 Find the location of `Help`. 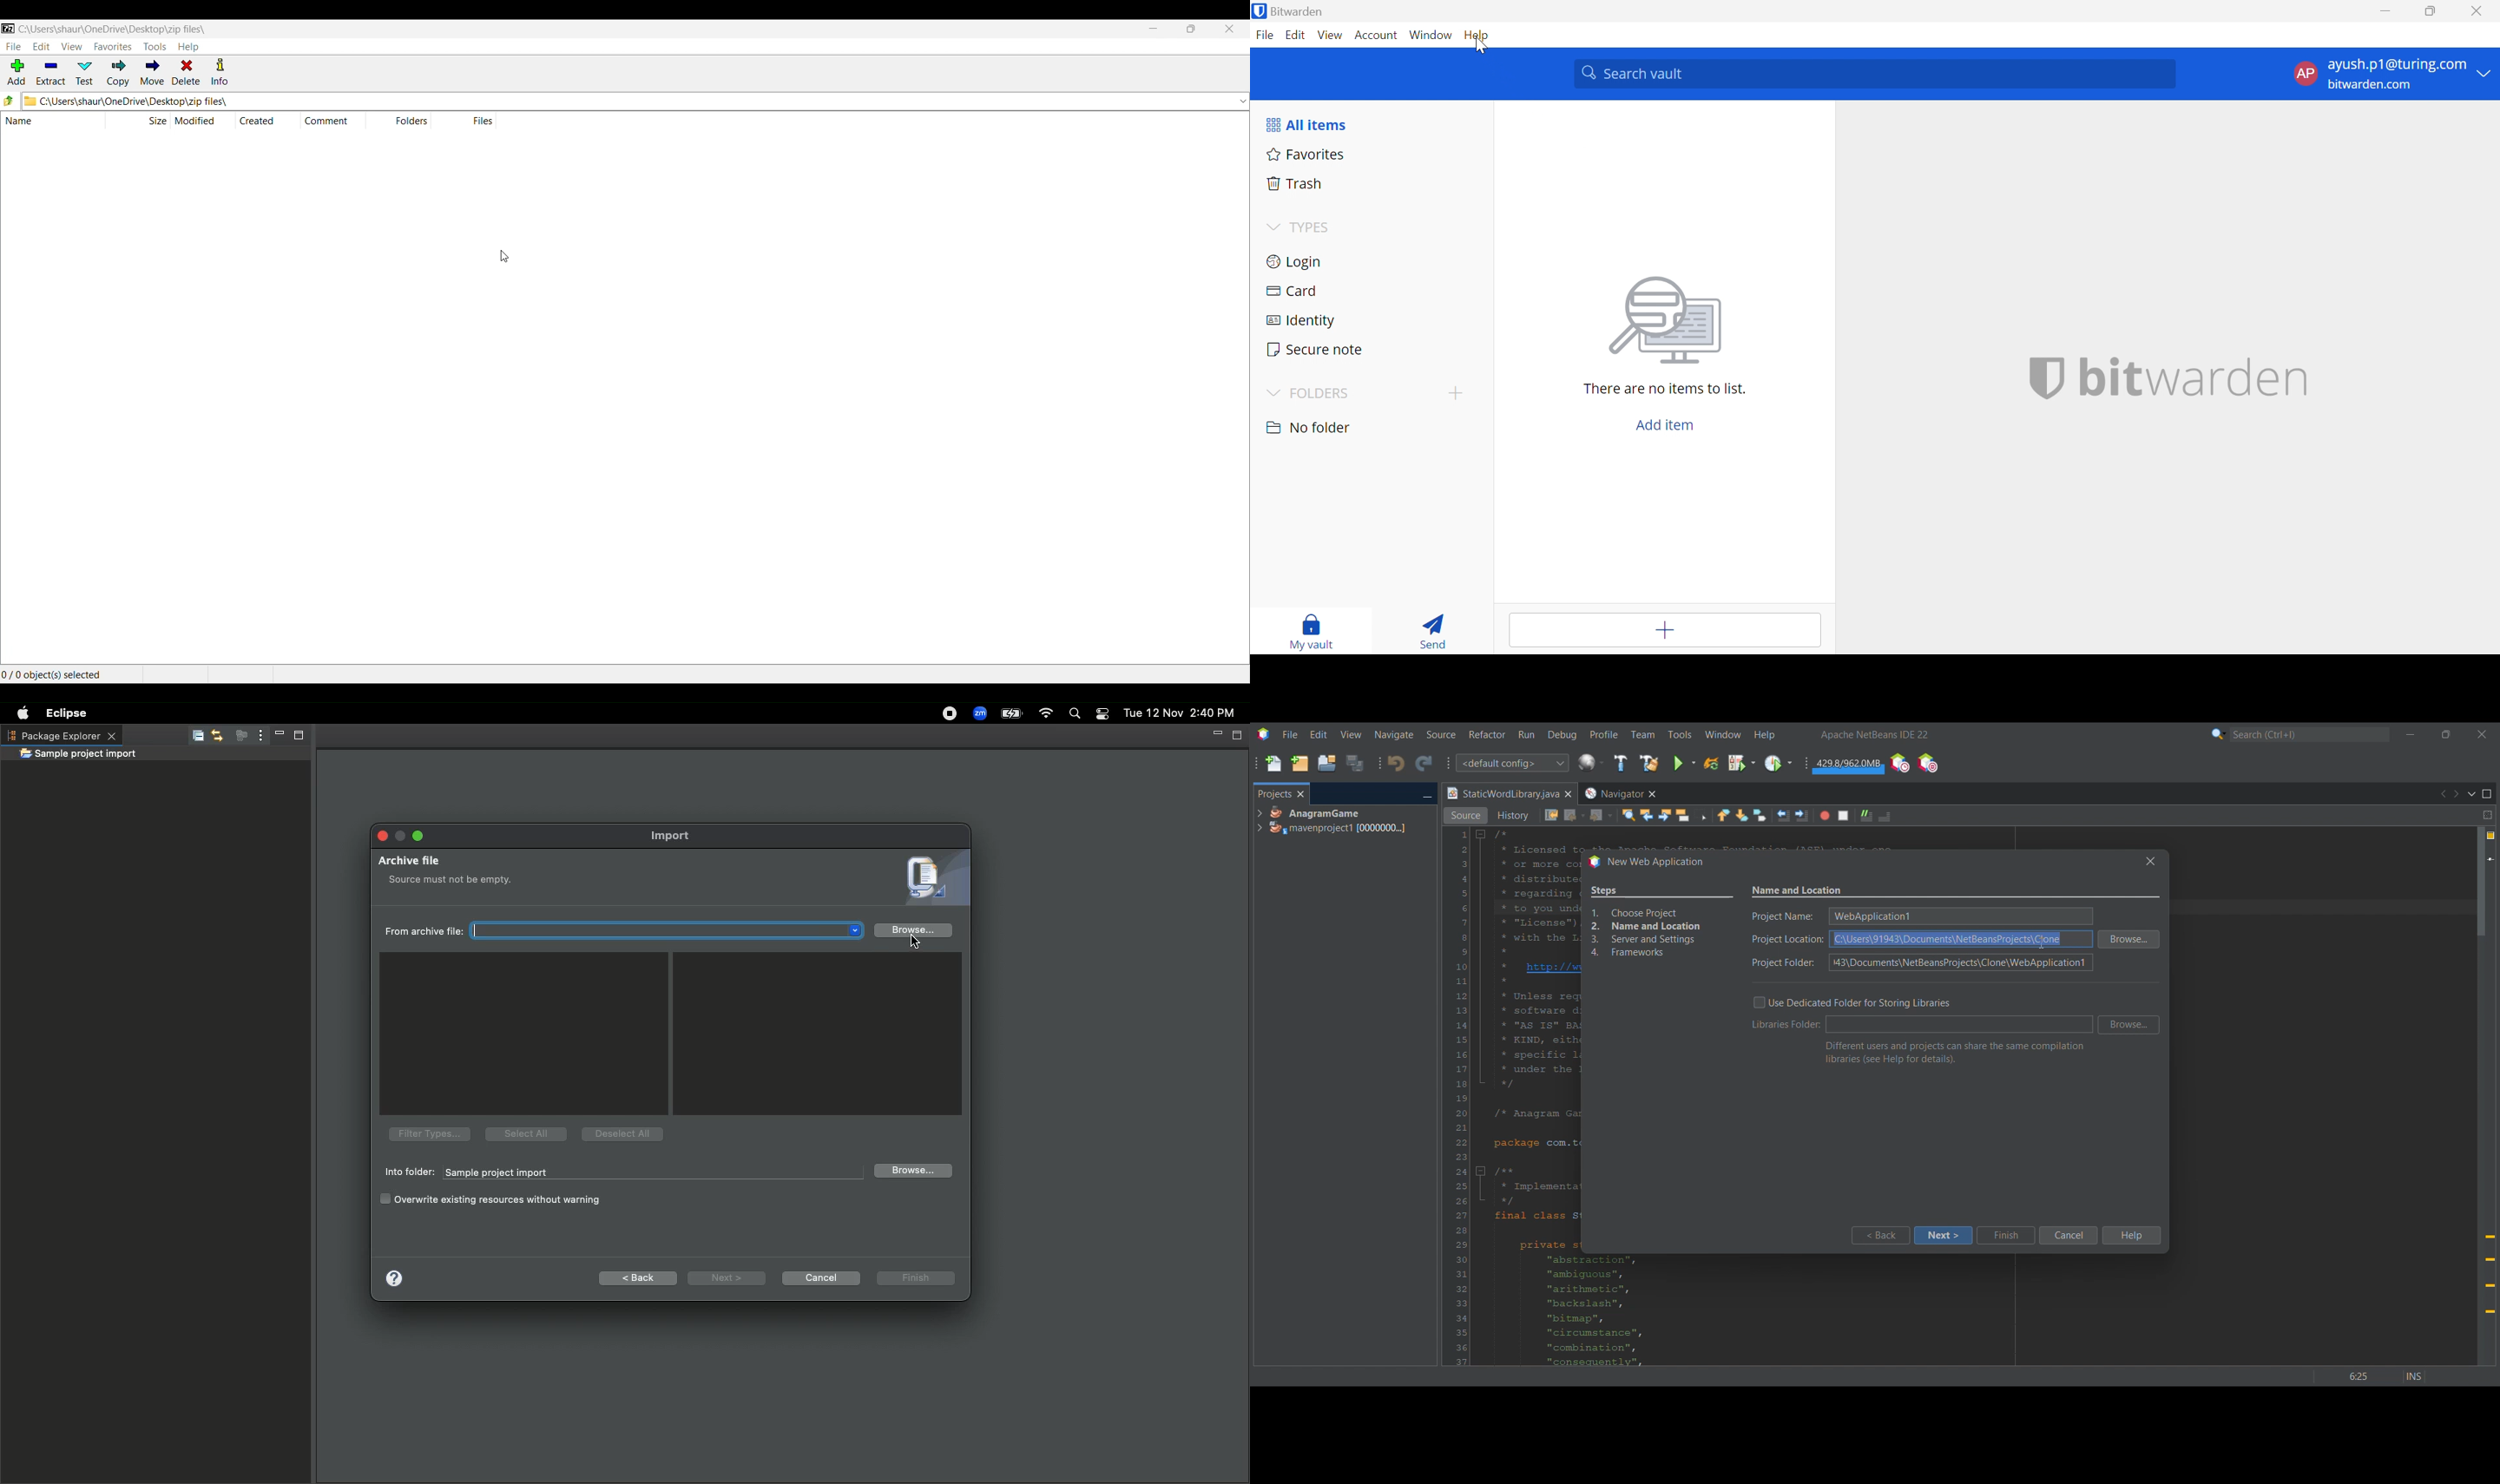

Help is located at coordinates (2130, 1235).